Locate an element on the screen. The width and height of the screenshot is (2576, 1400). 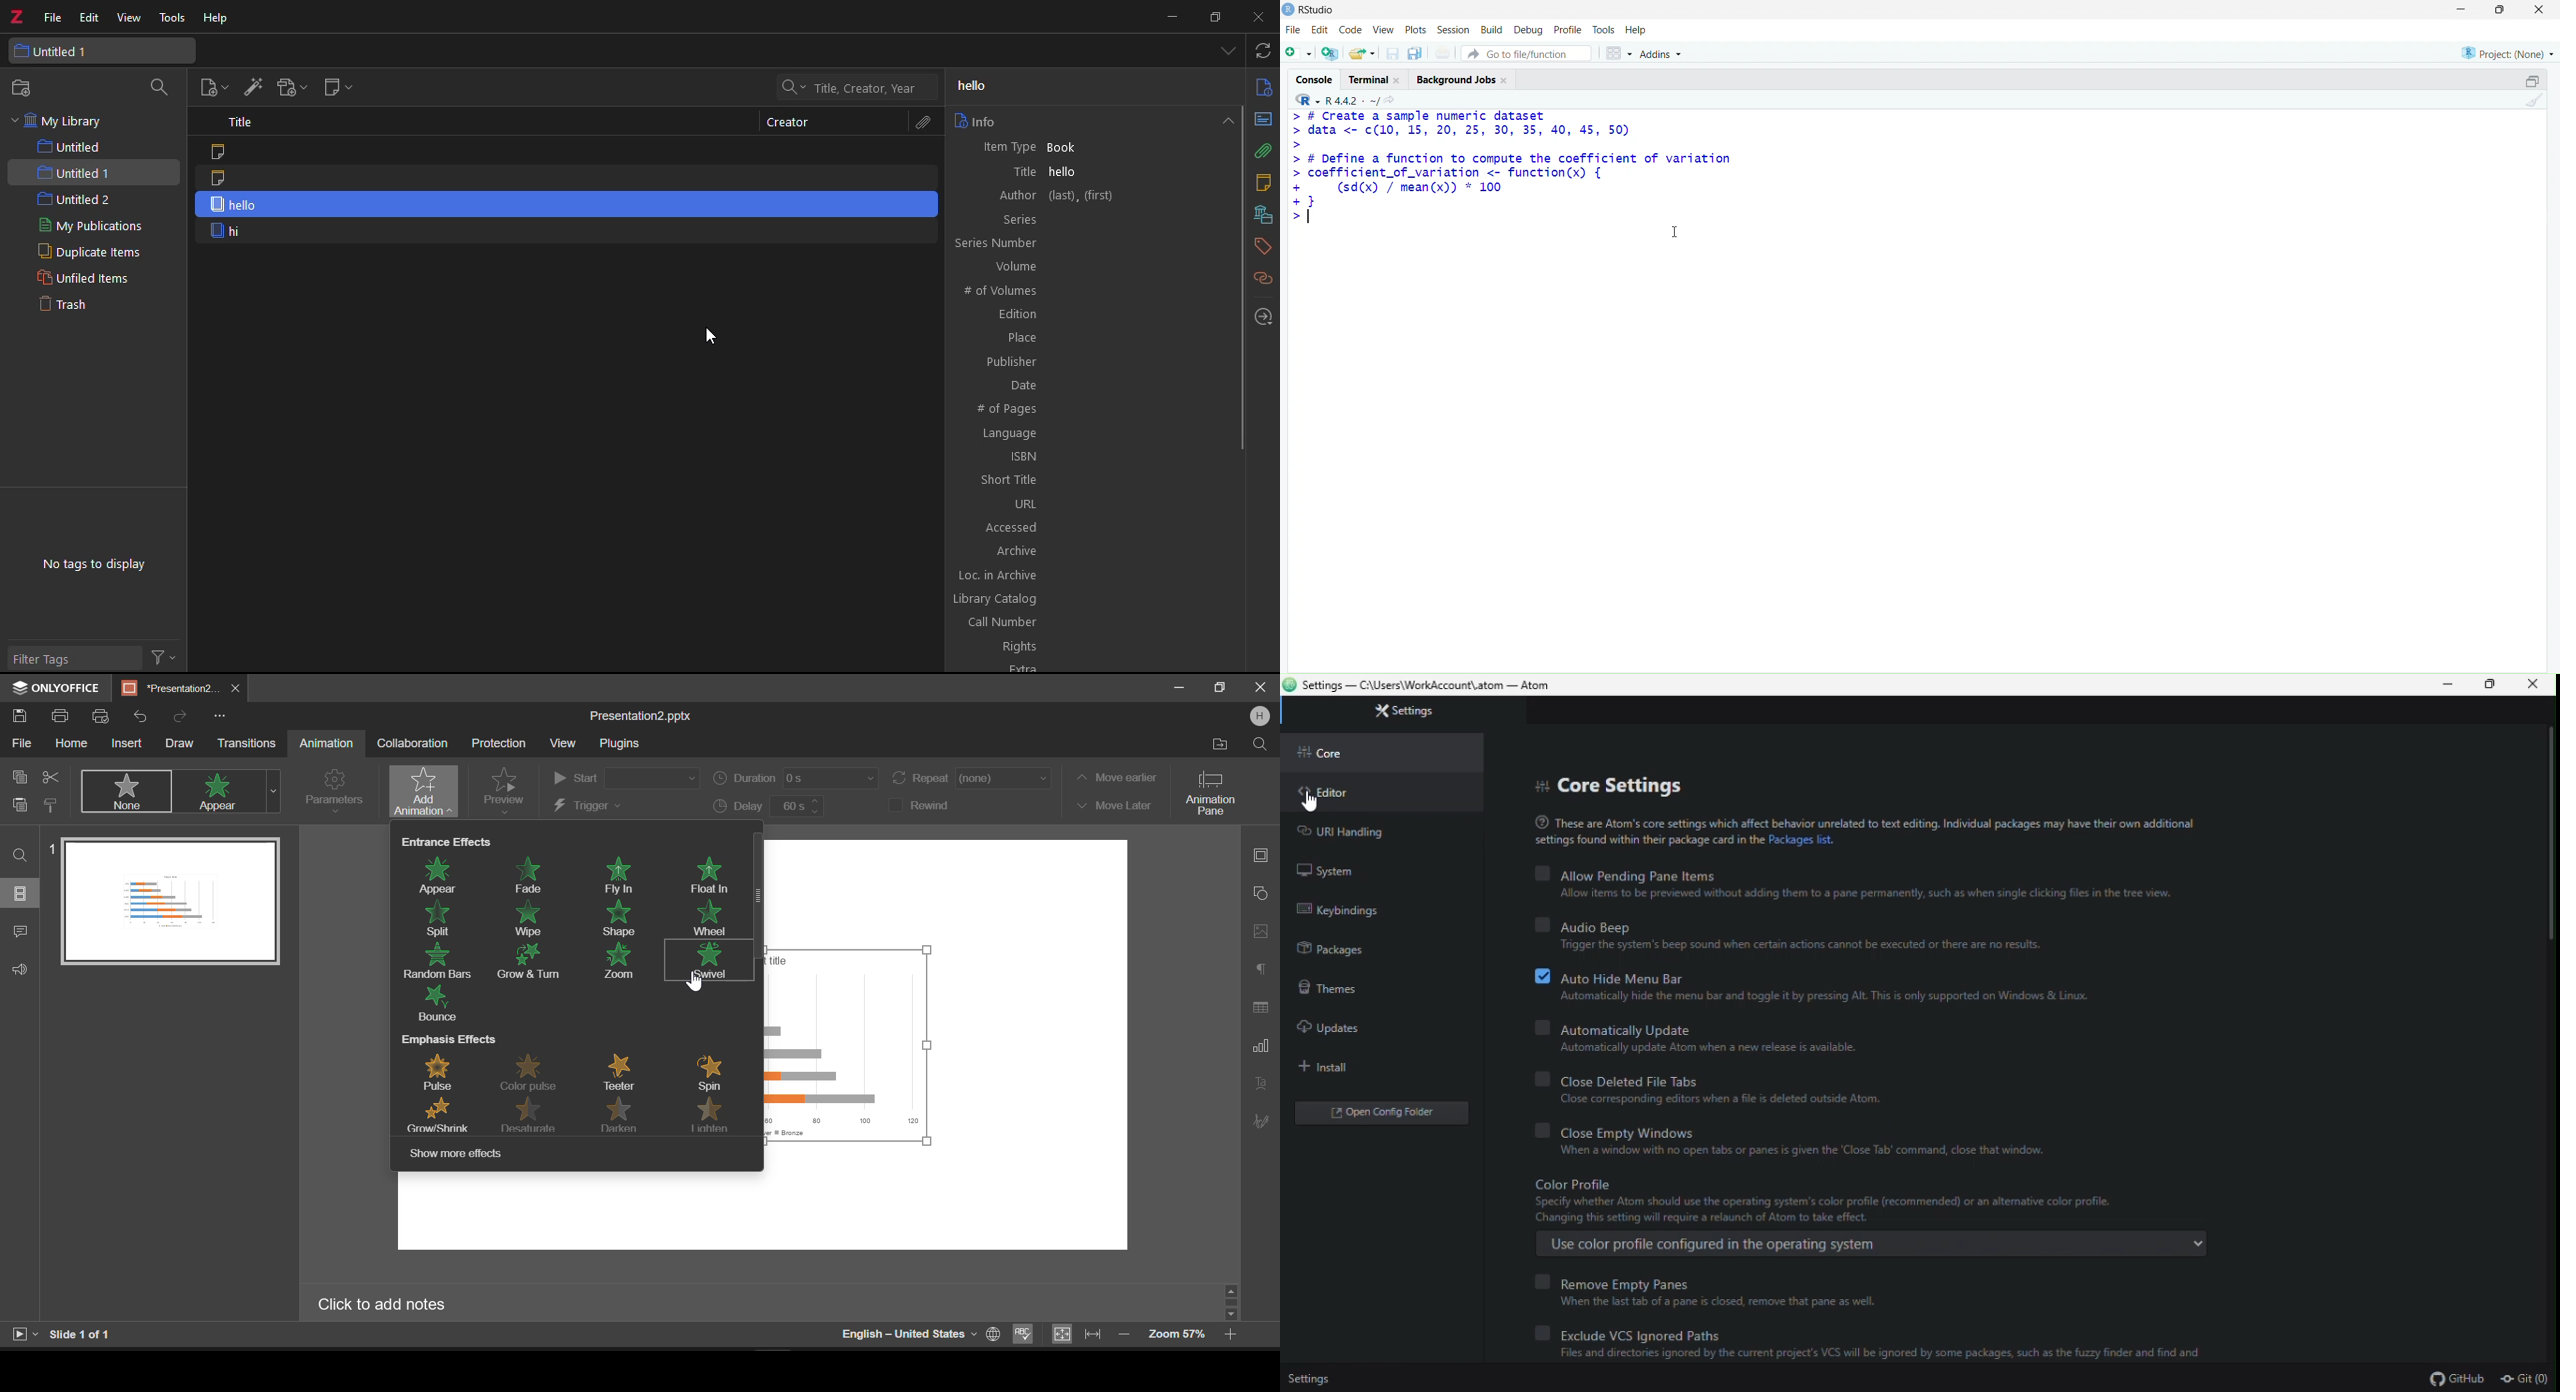
Lighten is located at coordinates (713, 1120).